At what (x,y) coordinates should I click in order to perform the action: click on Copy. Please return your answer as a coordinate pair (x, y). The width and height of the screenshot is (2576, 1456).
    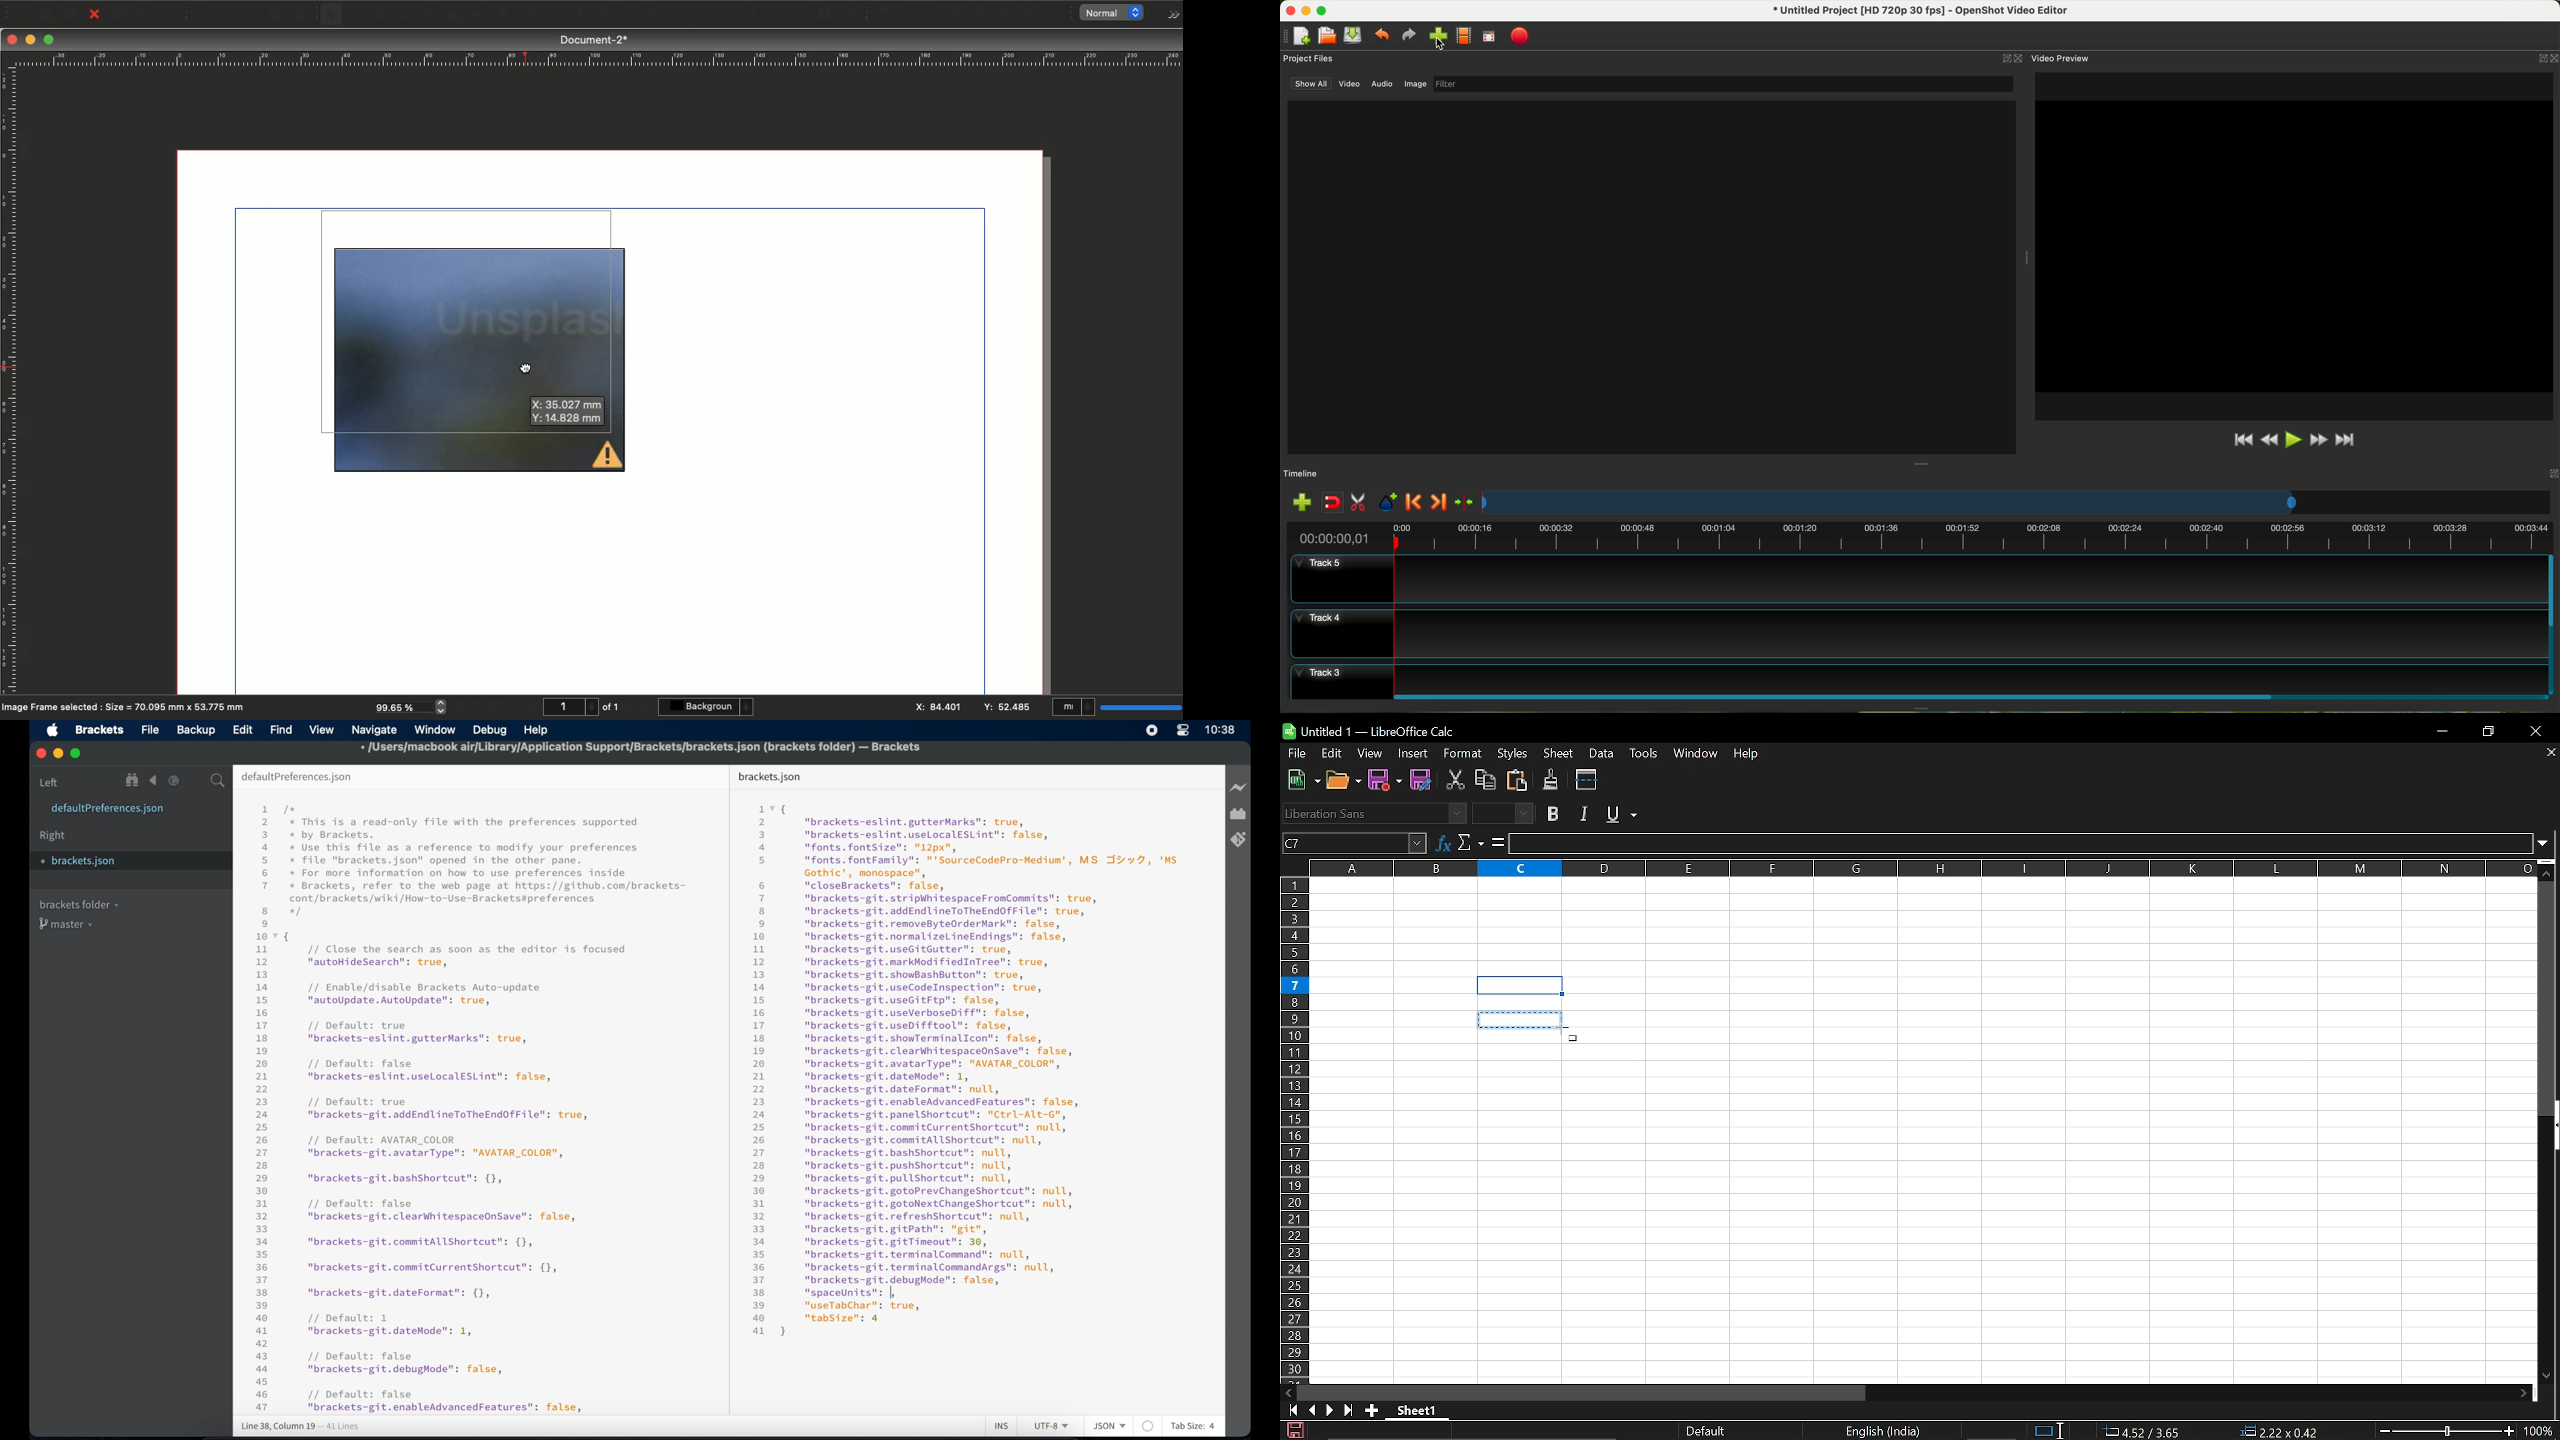
    Looking at the image, I should click on (1485, 780).